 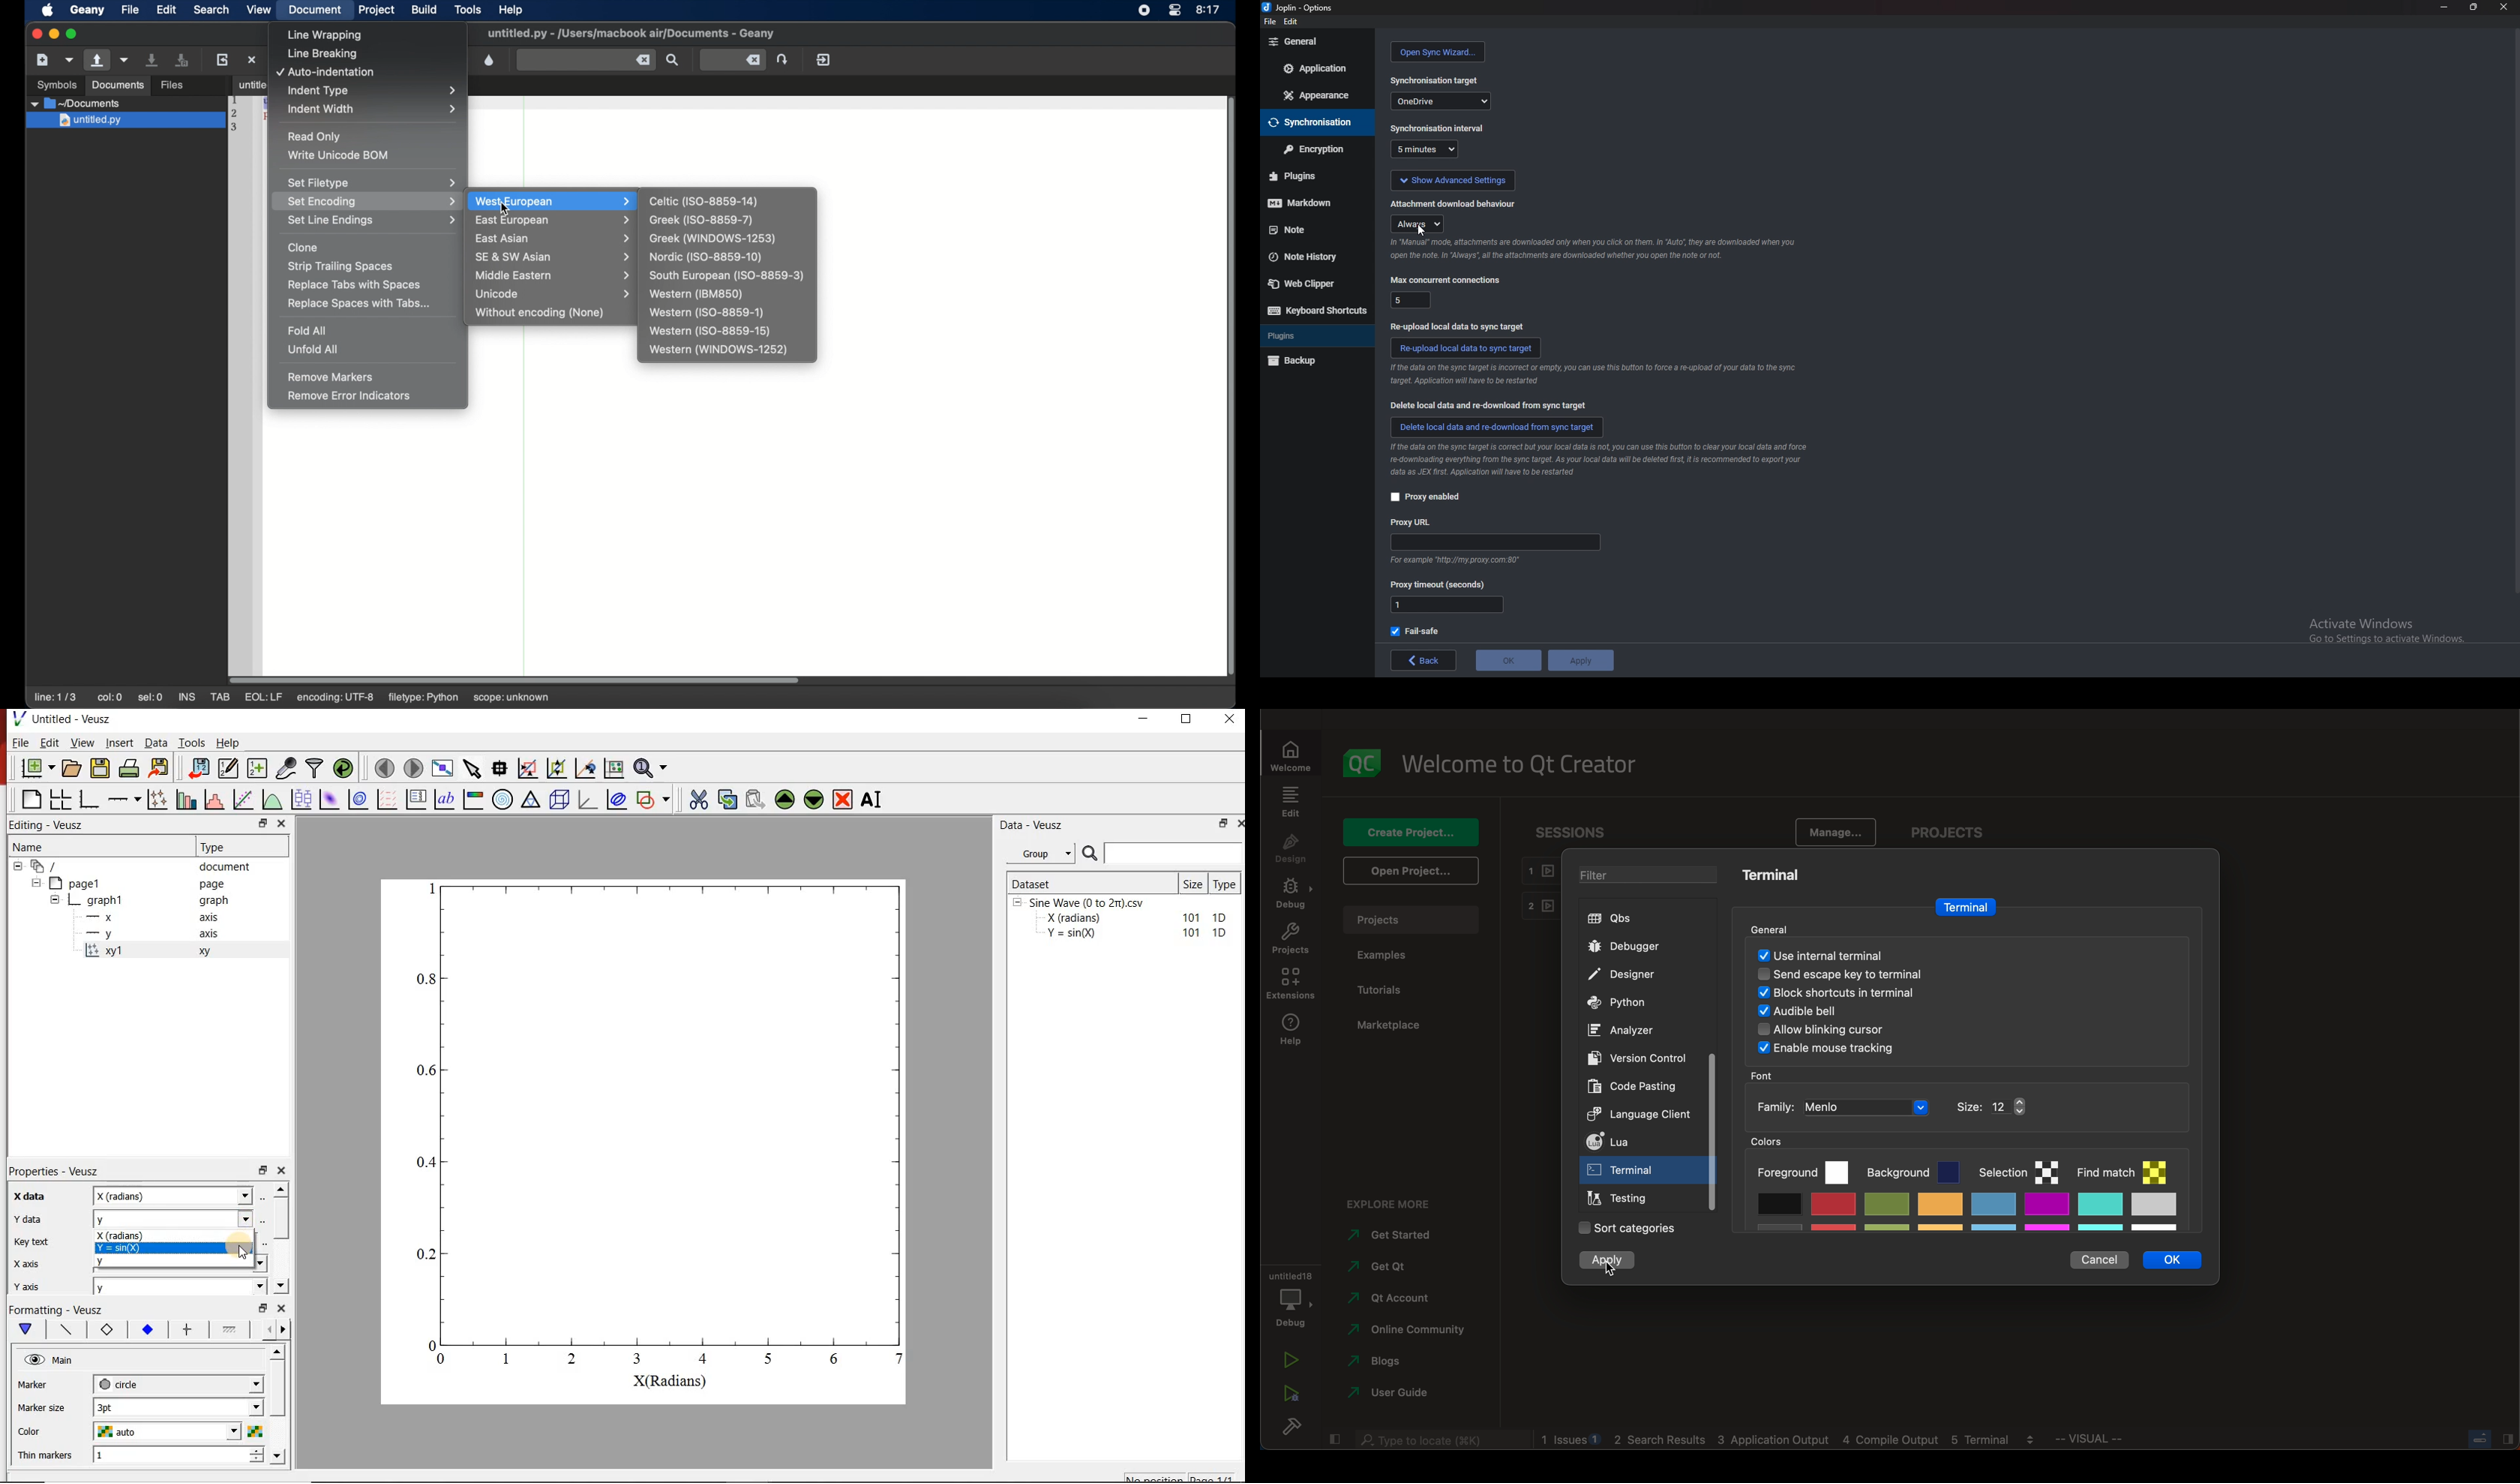 I want to click on cancel, so click(x=2098, y=1258).